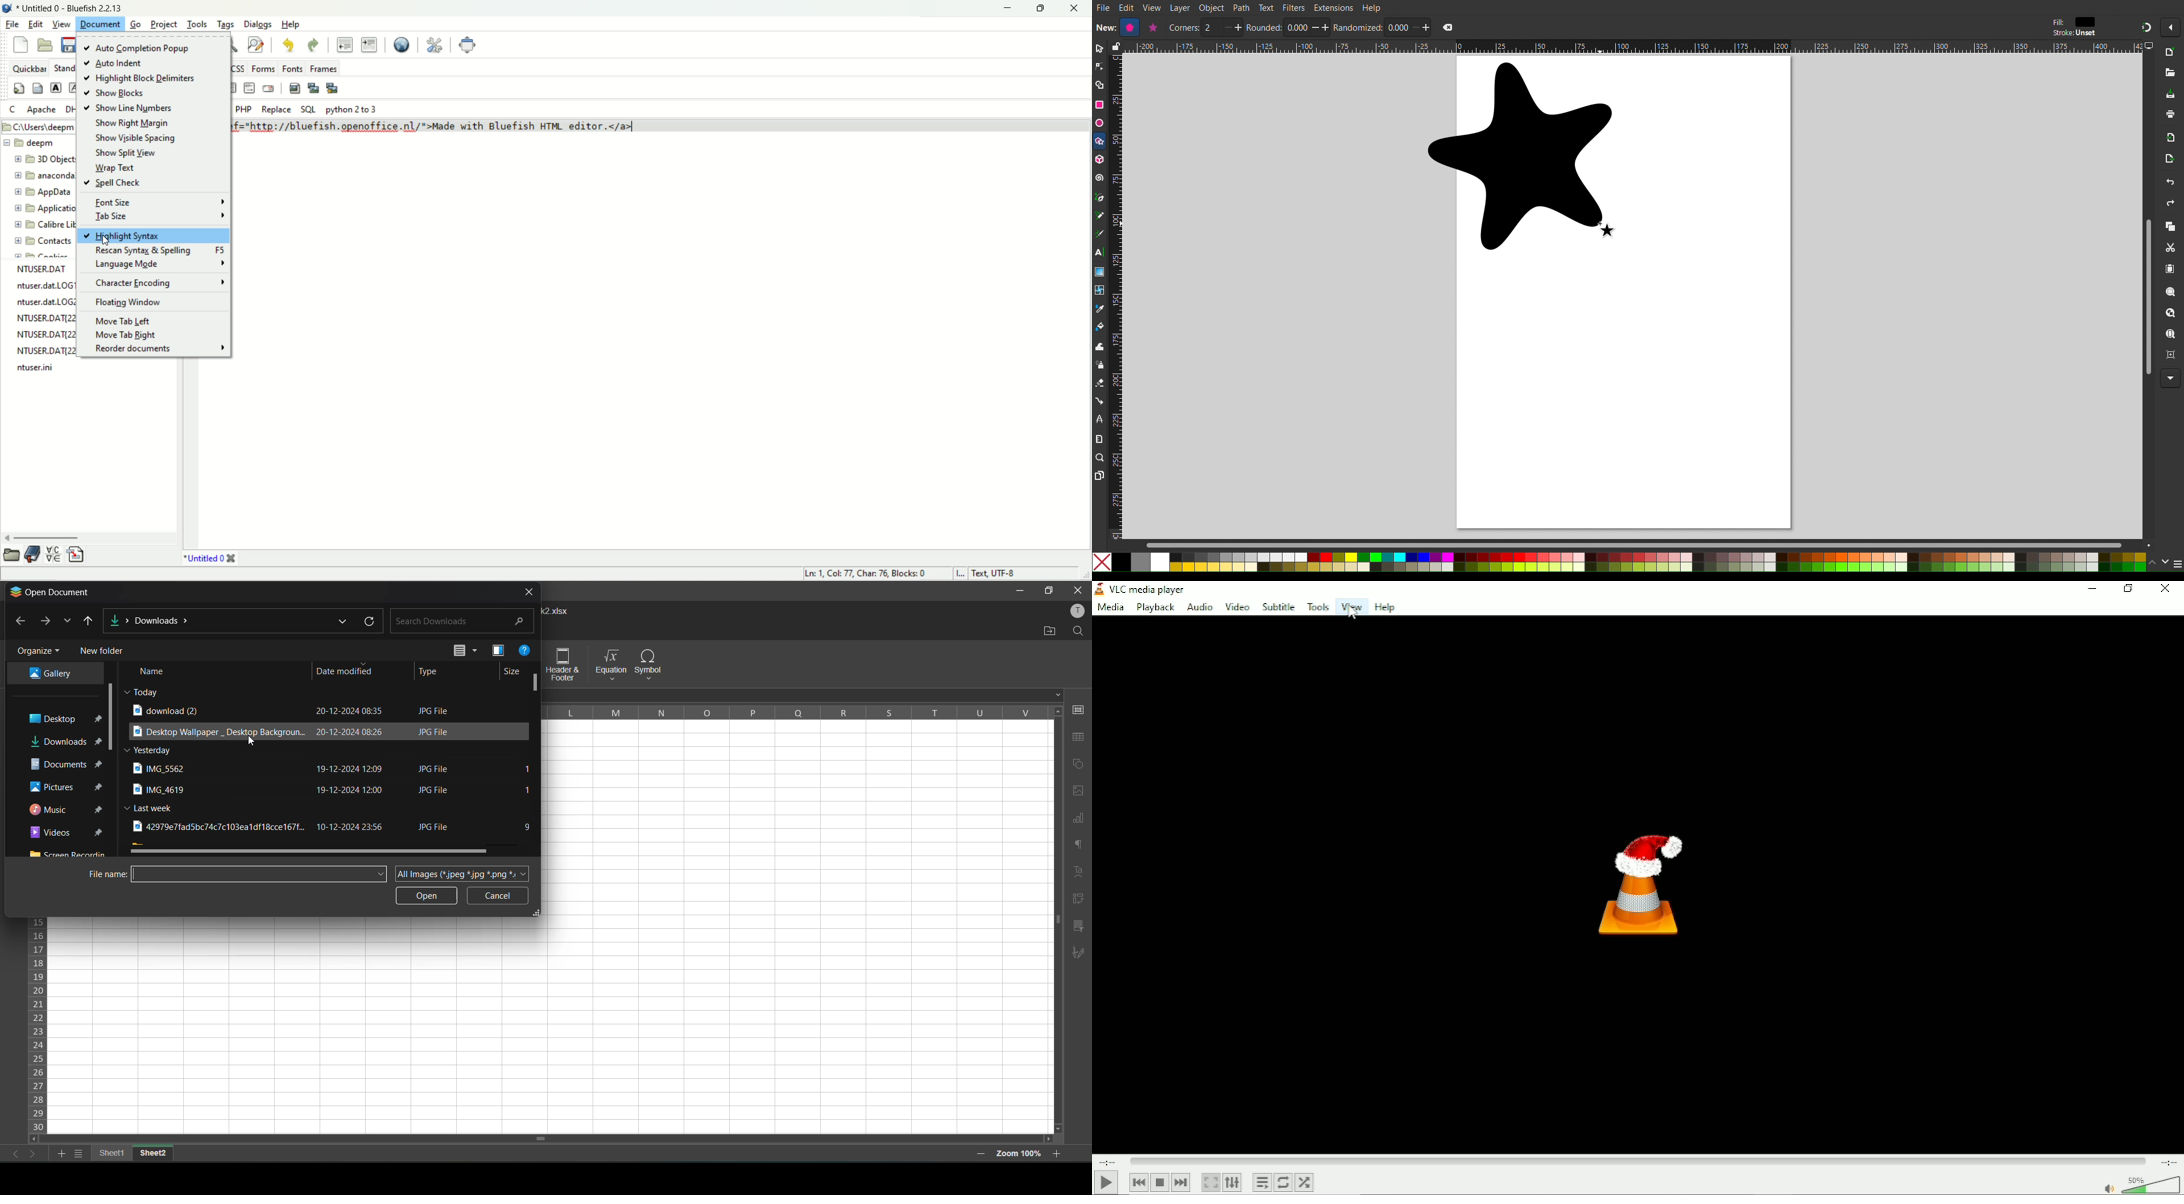 This screenshot has width=2184, height=1204. What do you see at coordinates (68, 623) in the screenshot?
I see `recent locations` at bounding box center [68, 623].